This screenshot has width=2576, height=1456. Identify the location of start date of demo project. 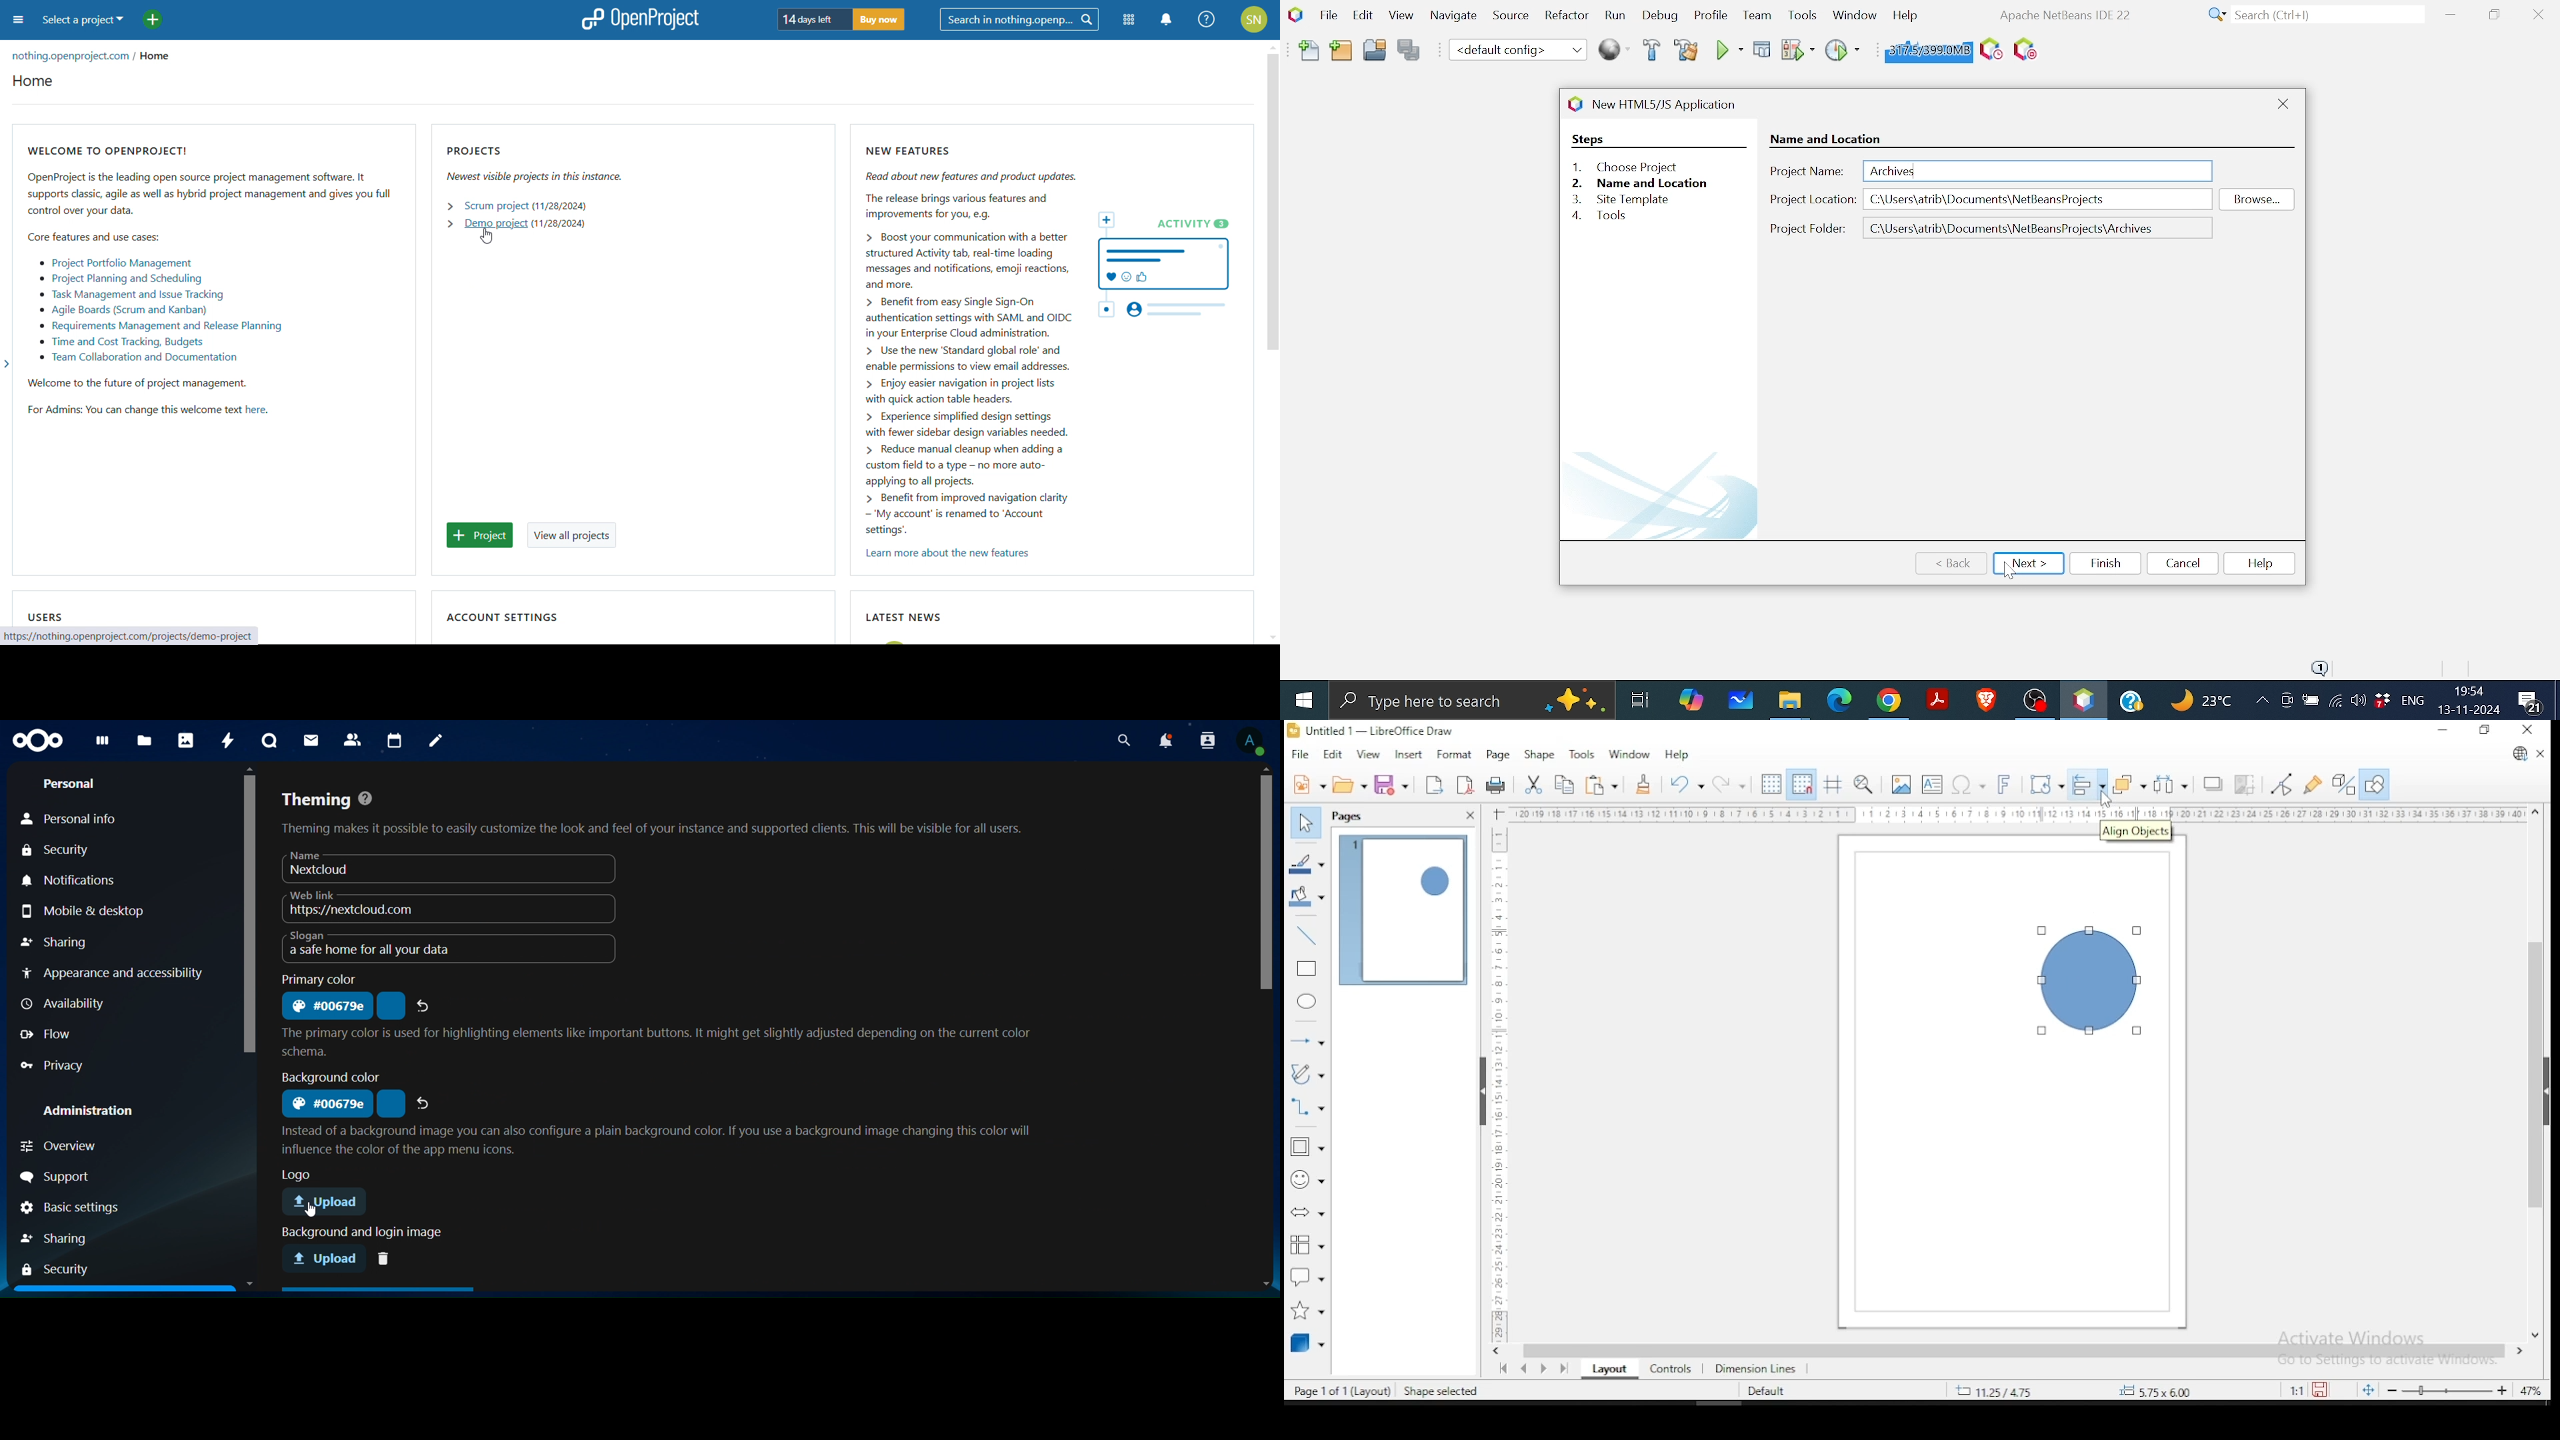
(559, 223).